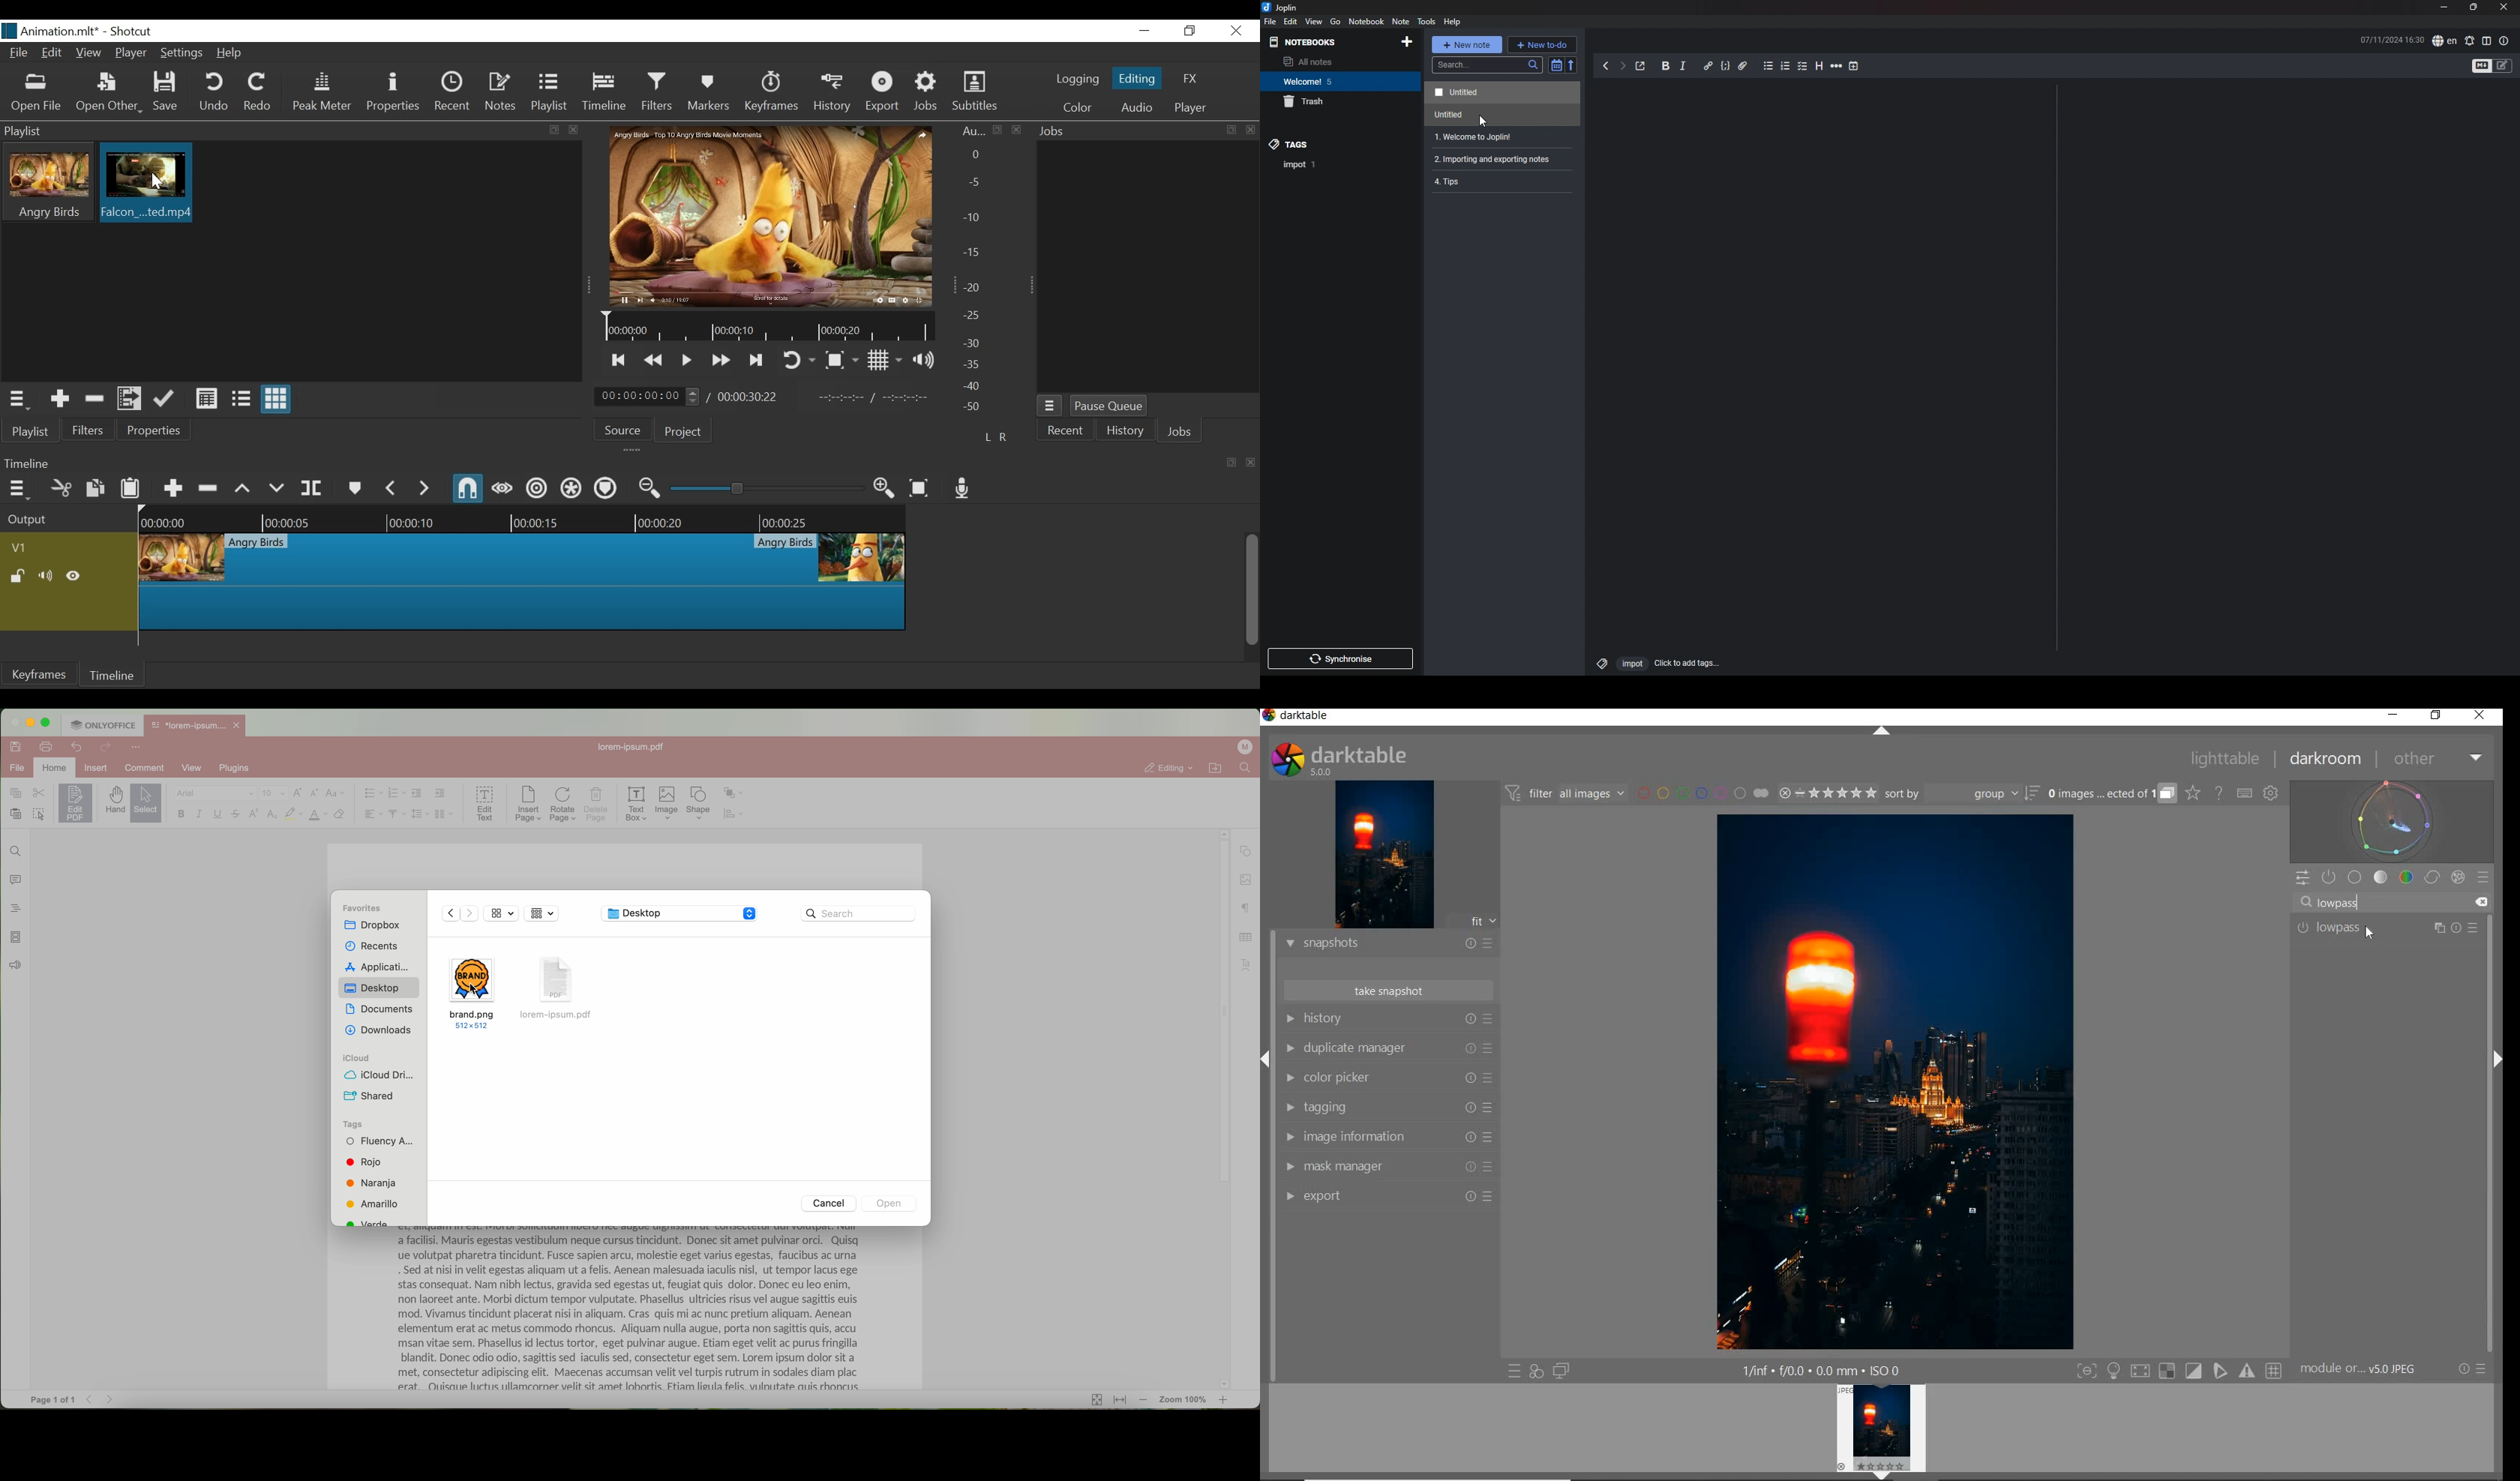 The image size is (2520, 1484). I want to click on COLOR, so click(2406, 878).